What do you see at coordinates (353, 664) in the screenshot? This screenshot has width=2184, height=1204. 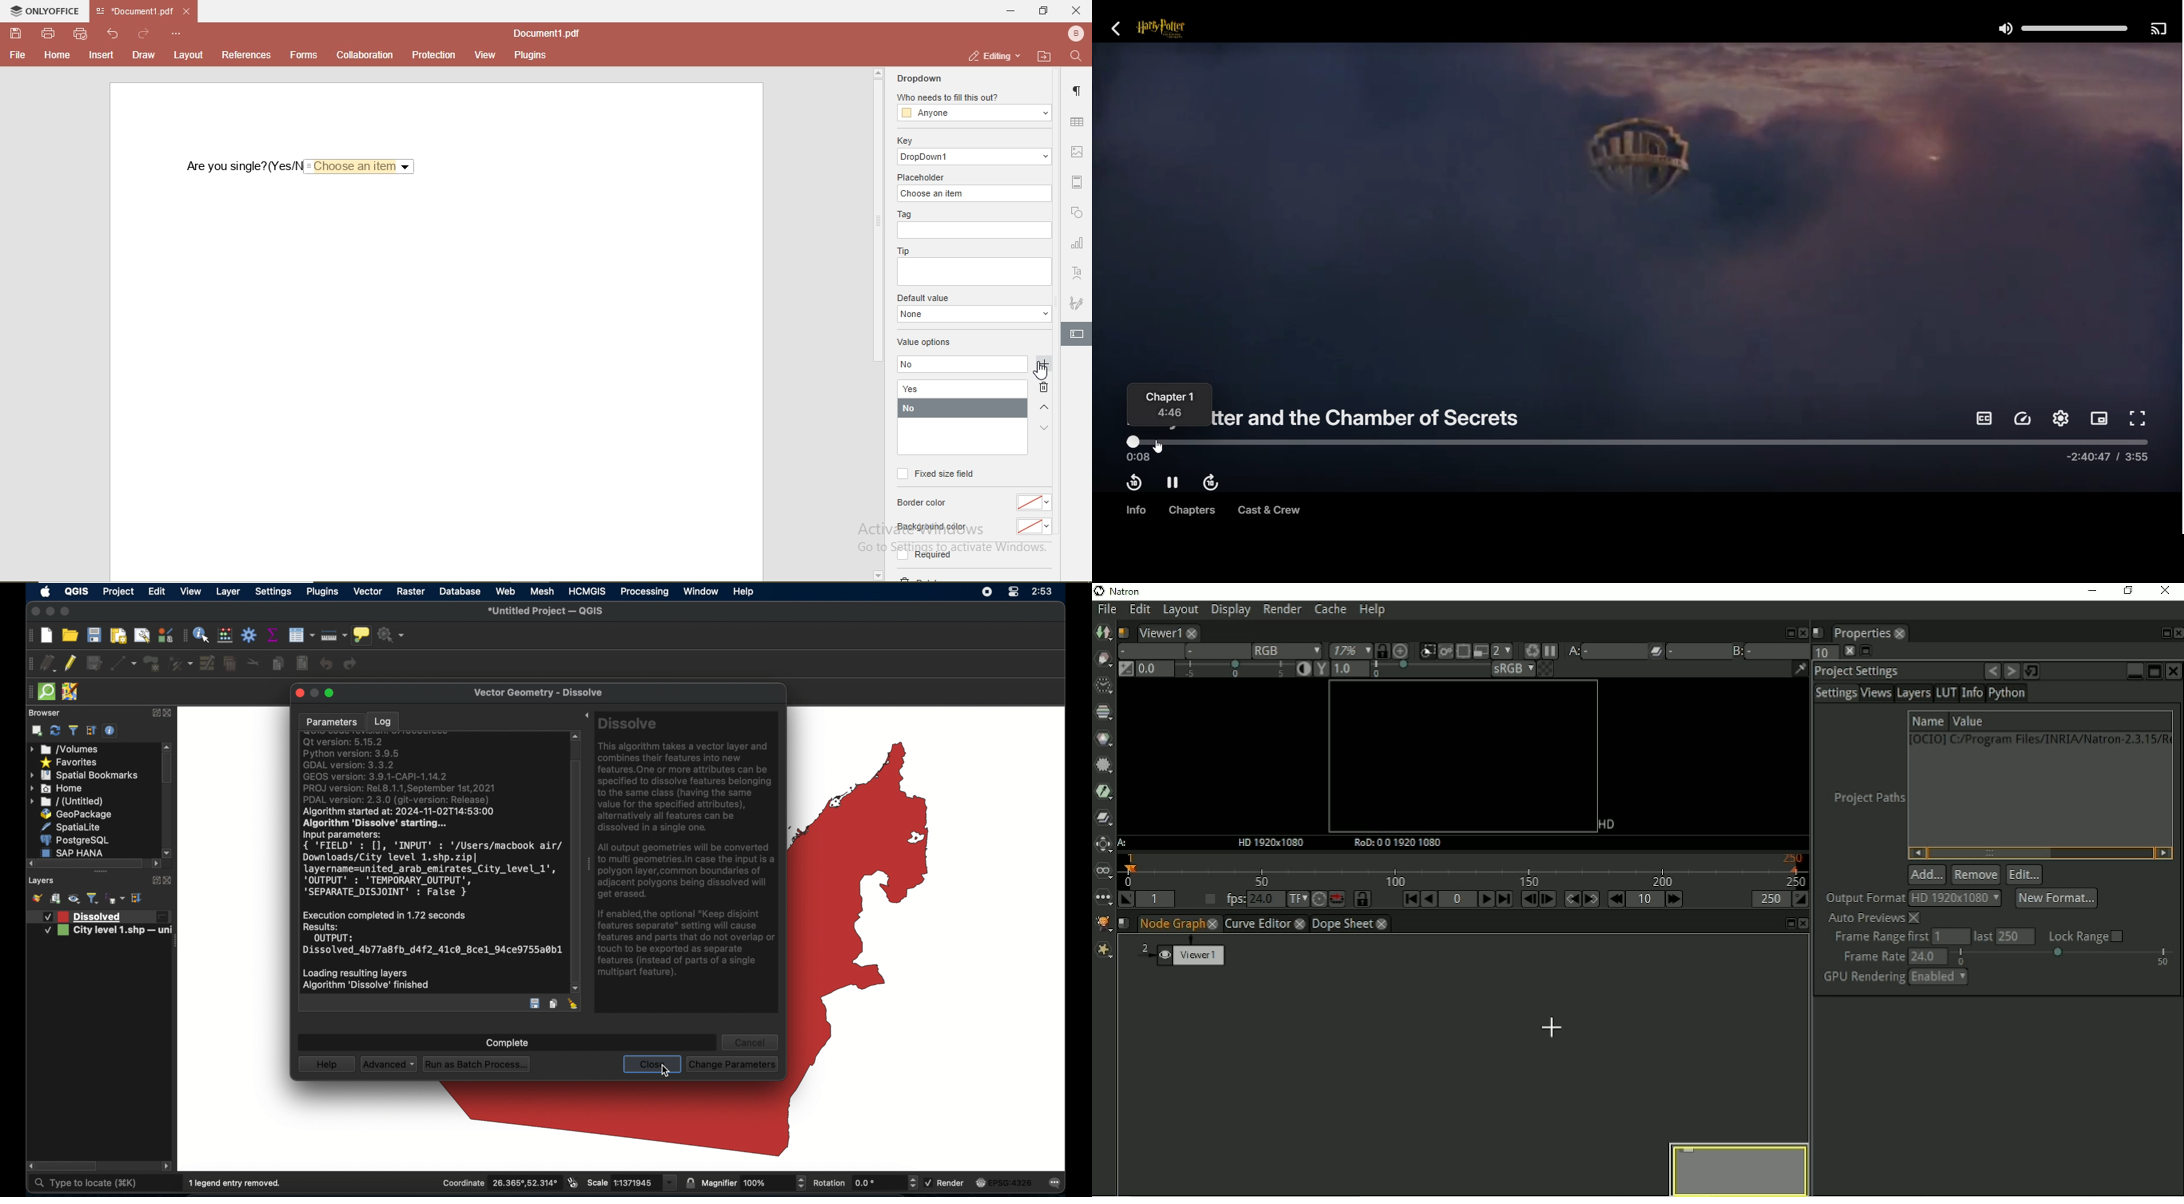 I see `redo` at bounding box center [353, 664].